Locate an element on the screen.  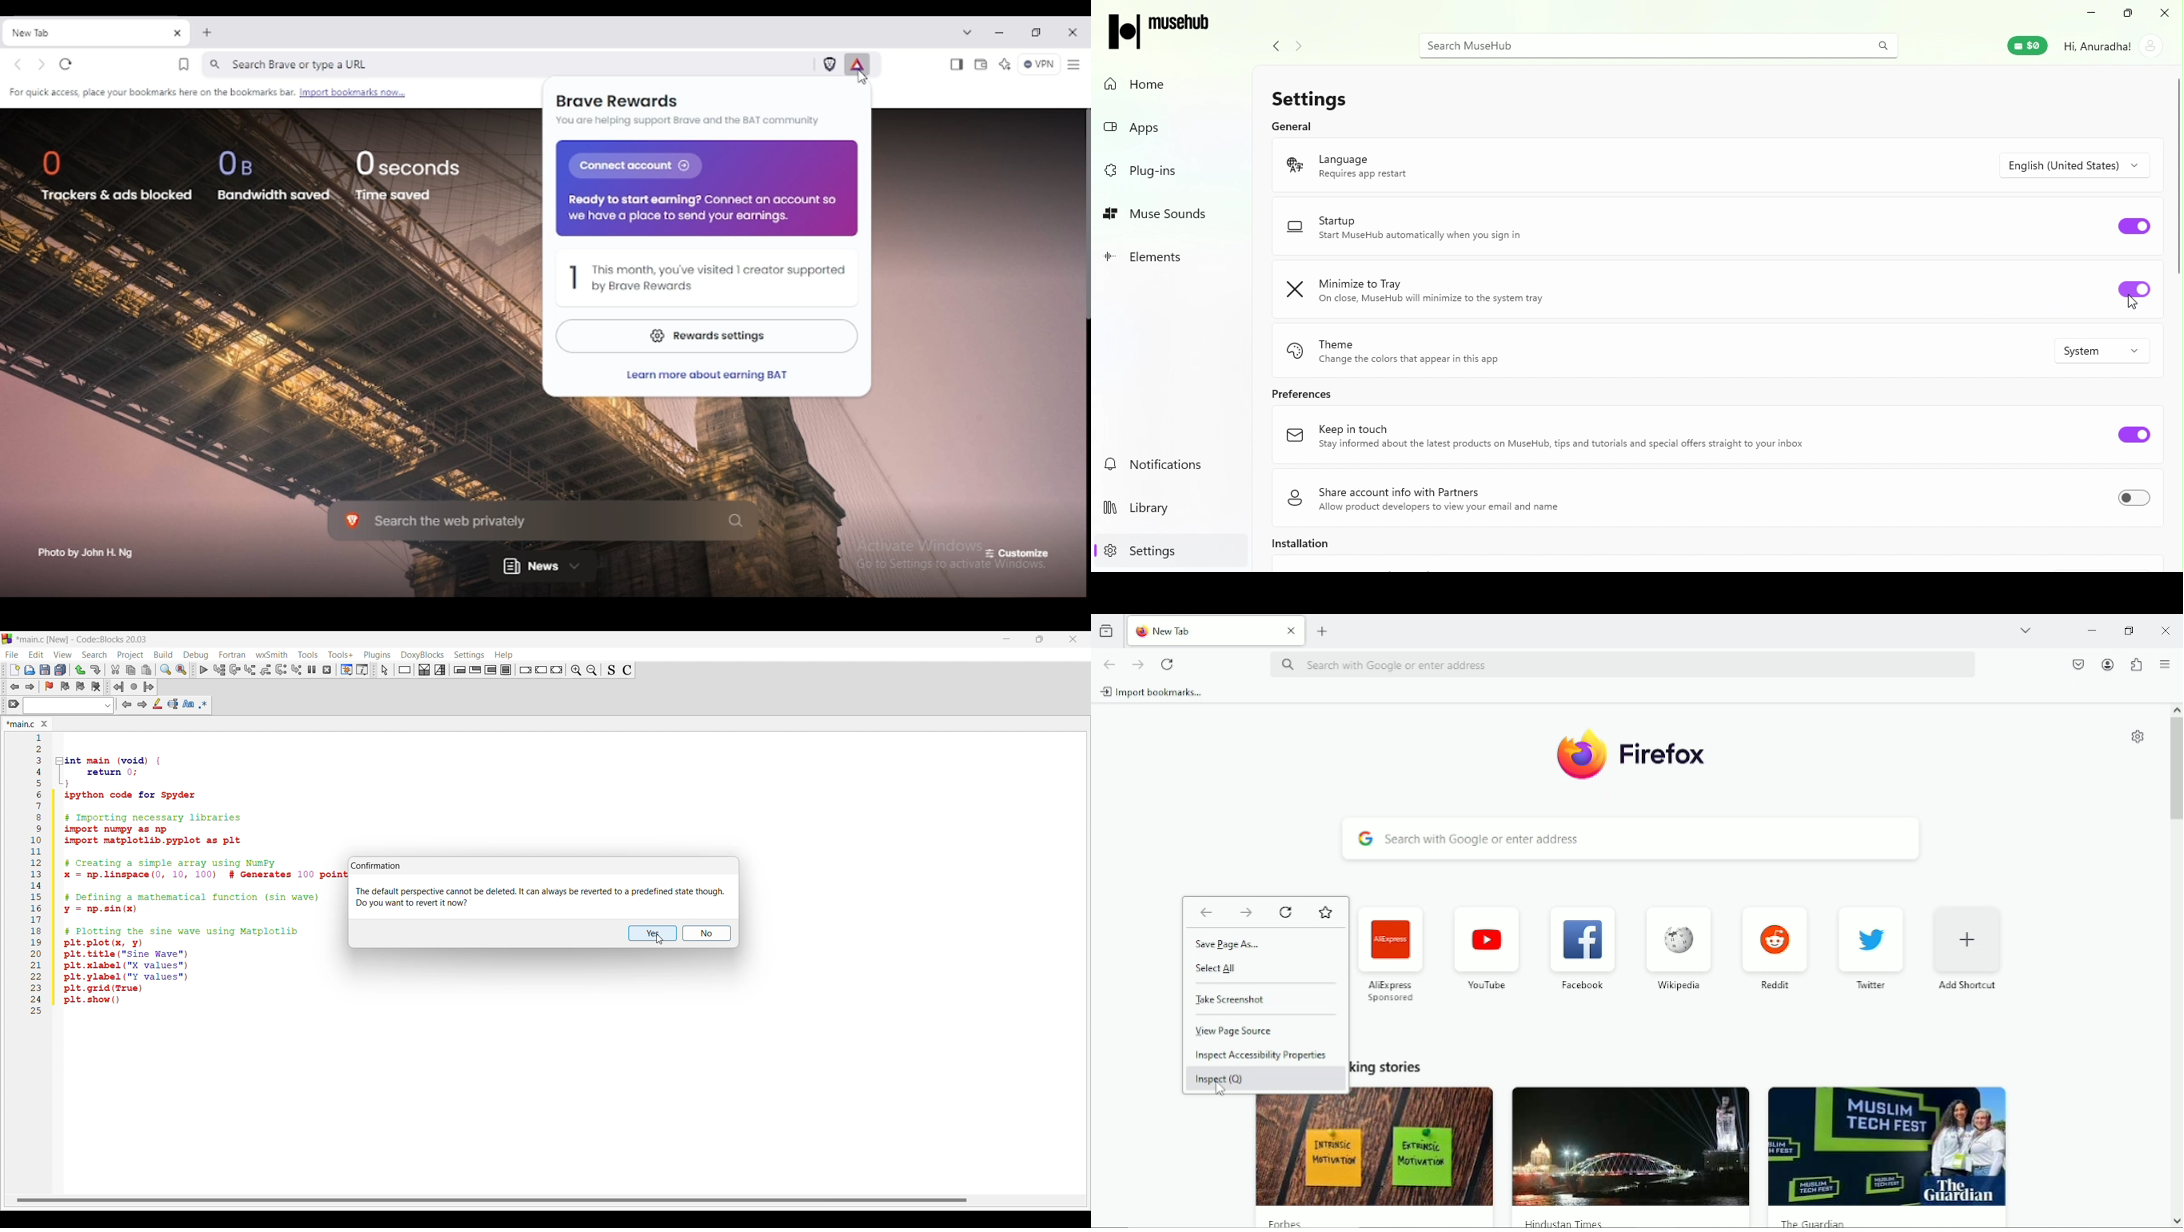
View page source is located at coordinates (1234, 1031).